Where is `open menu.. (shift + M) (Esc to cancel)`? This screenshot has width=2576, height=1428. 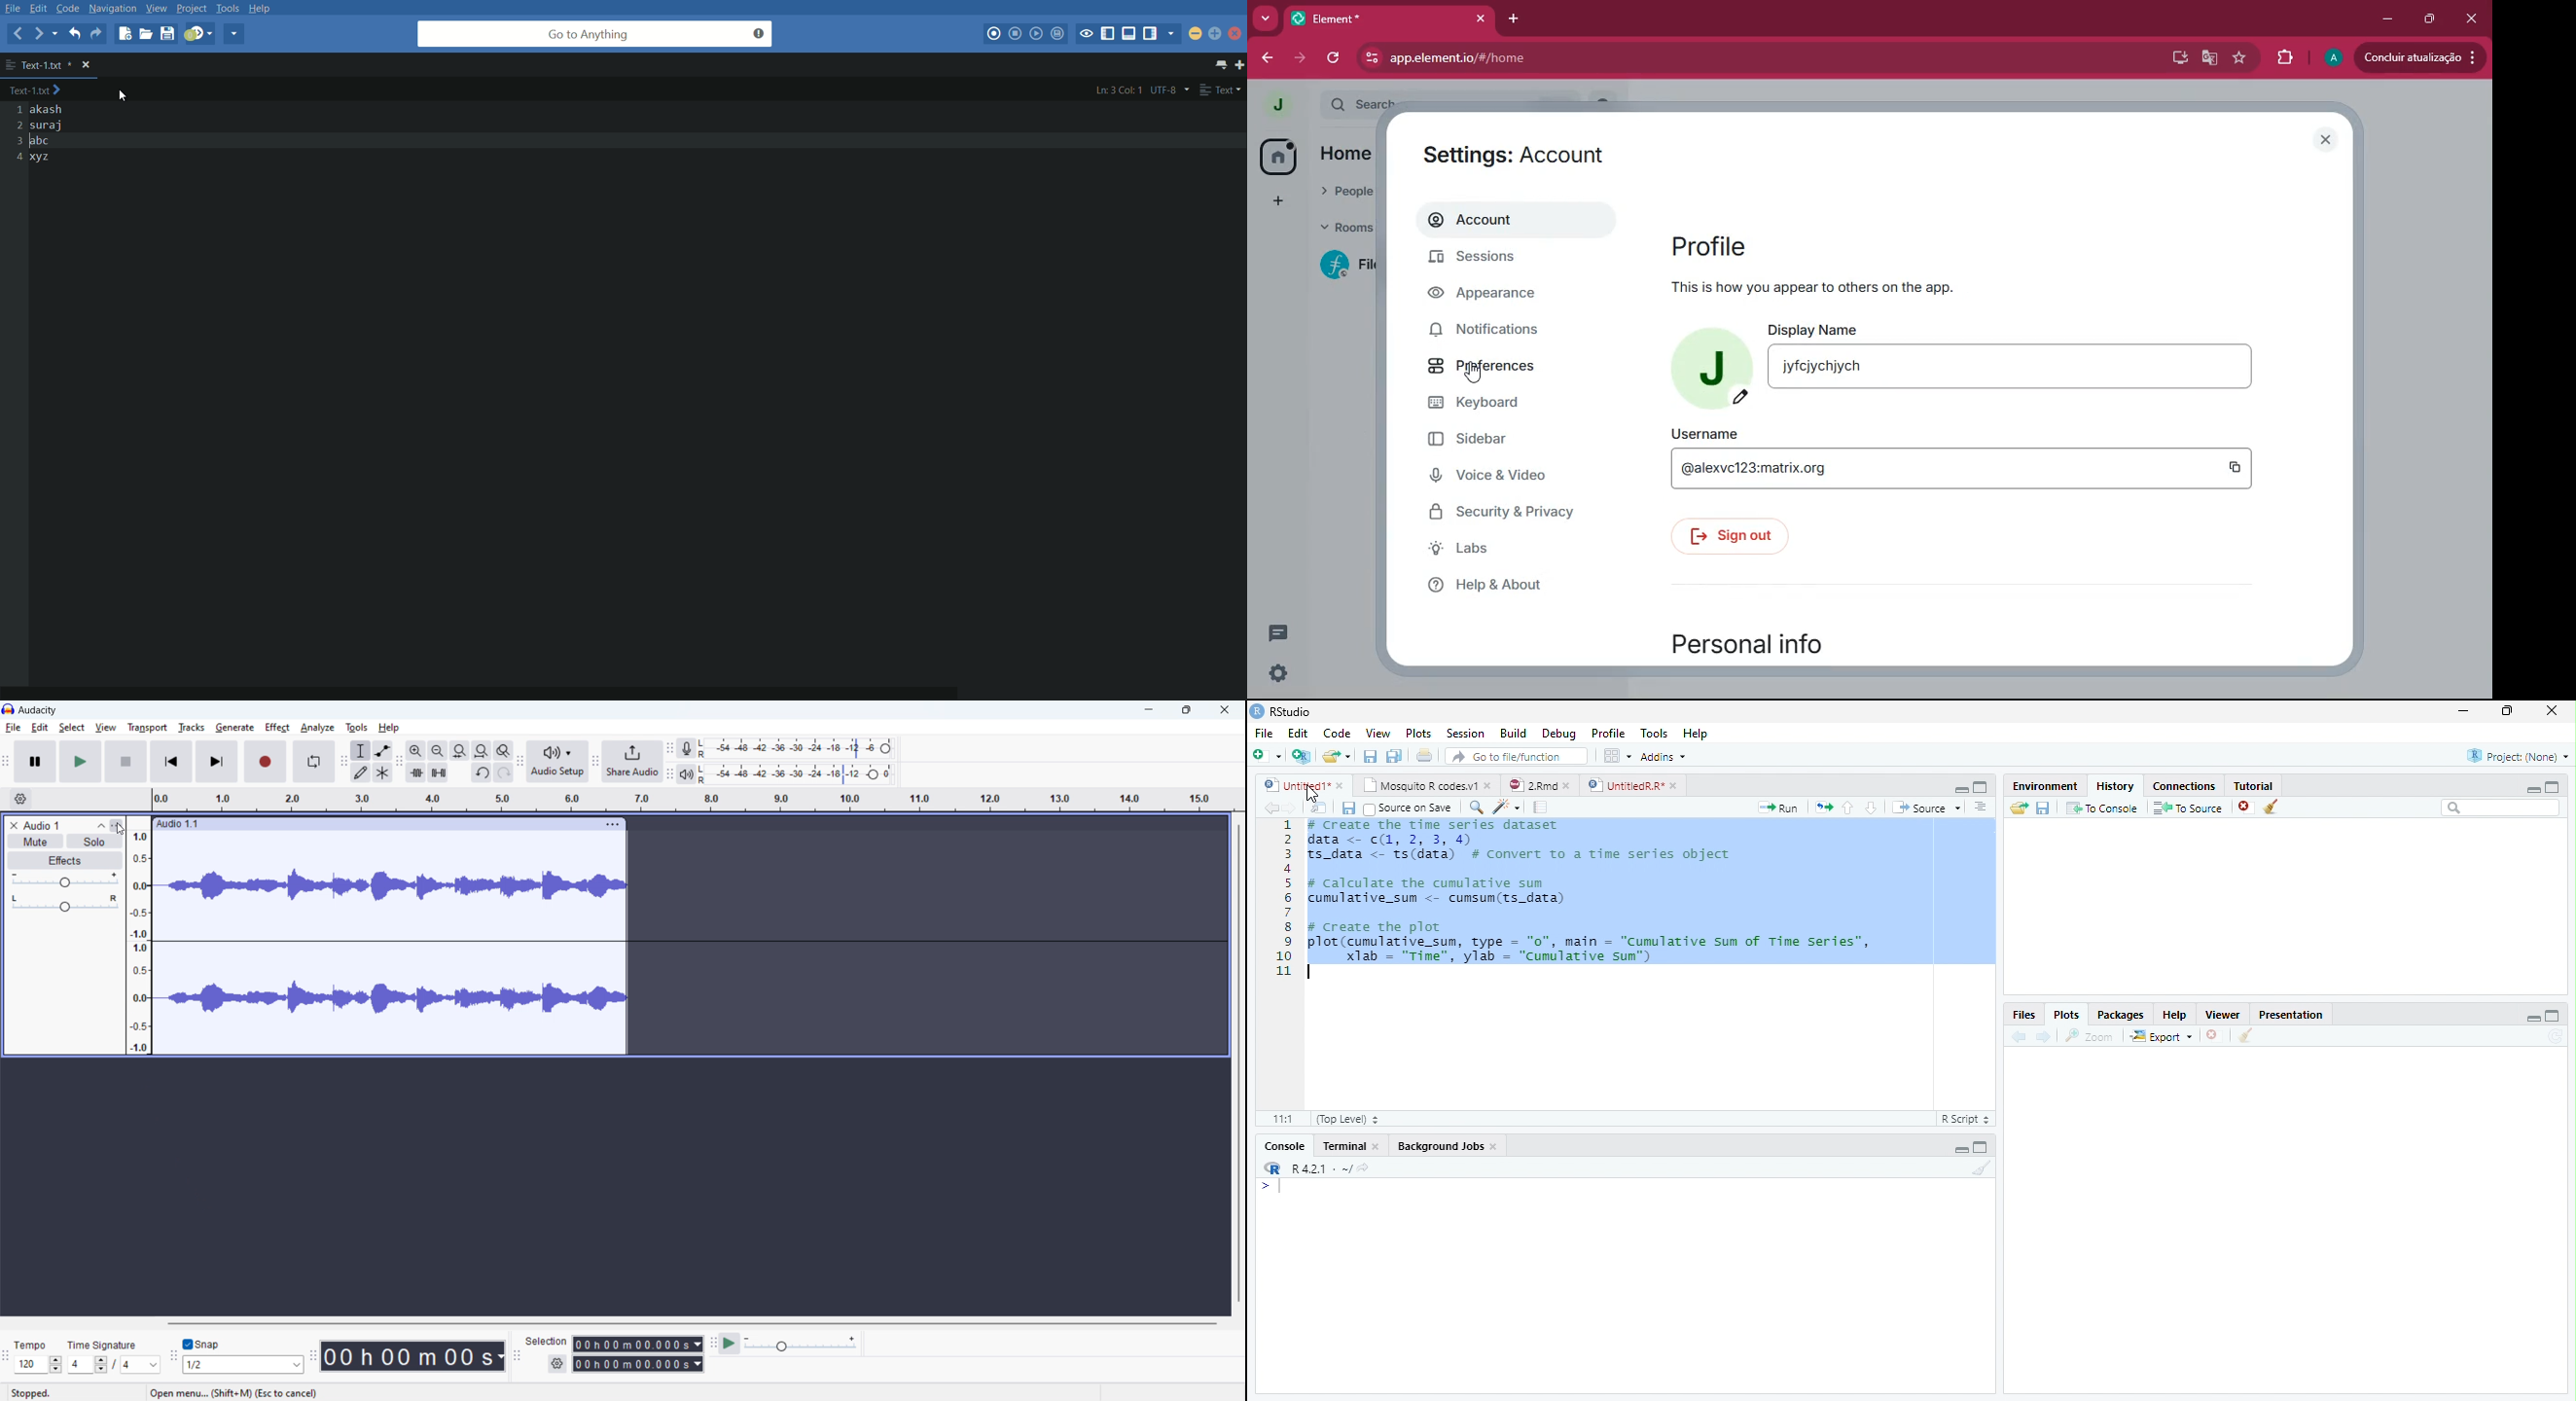 open menu.. (shift + M) (Esc to cancel) is located at coordinates (232, 1392).